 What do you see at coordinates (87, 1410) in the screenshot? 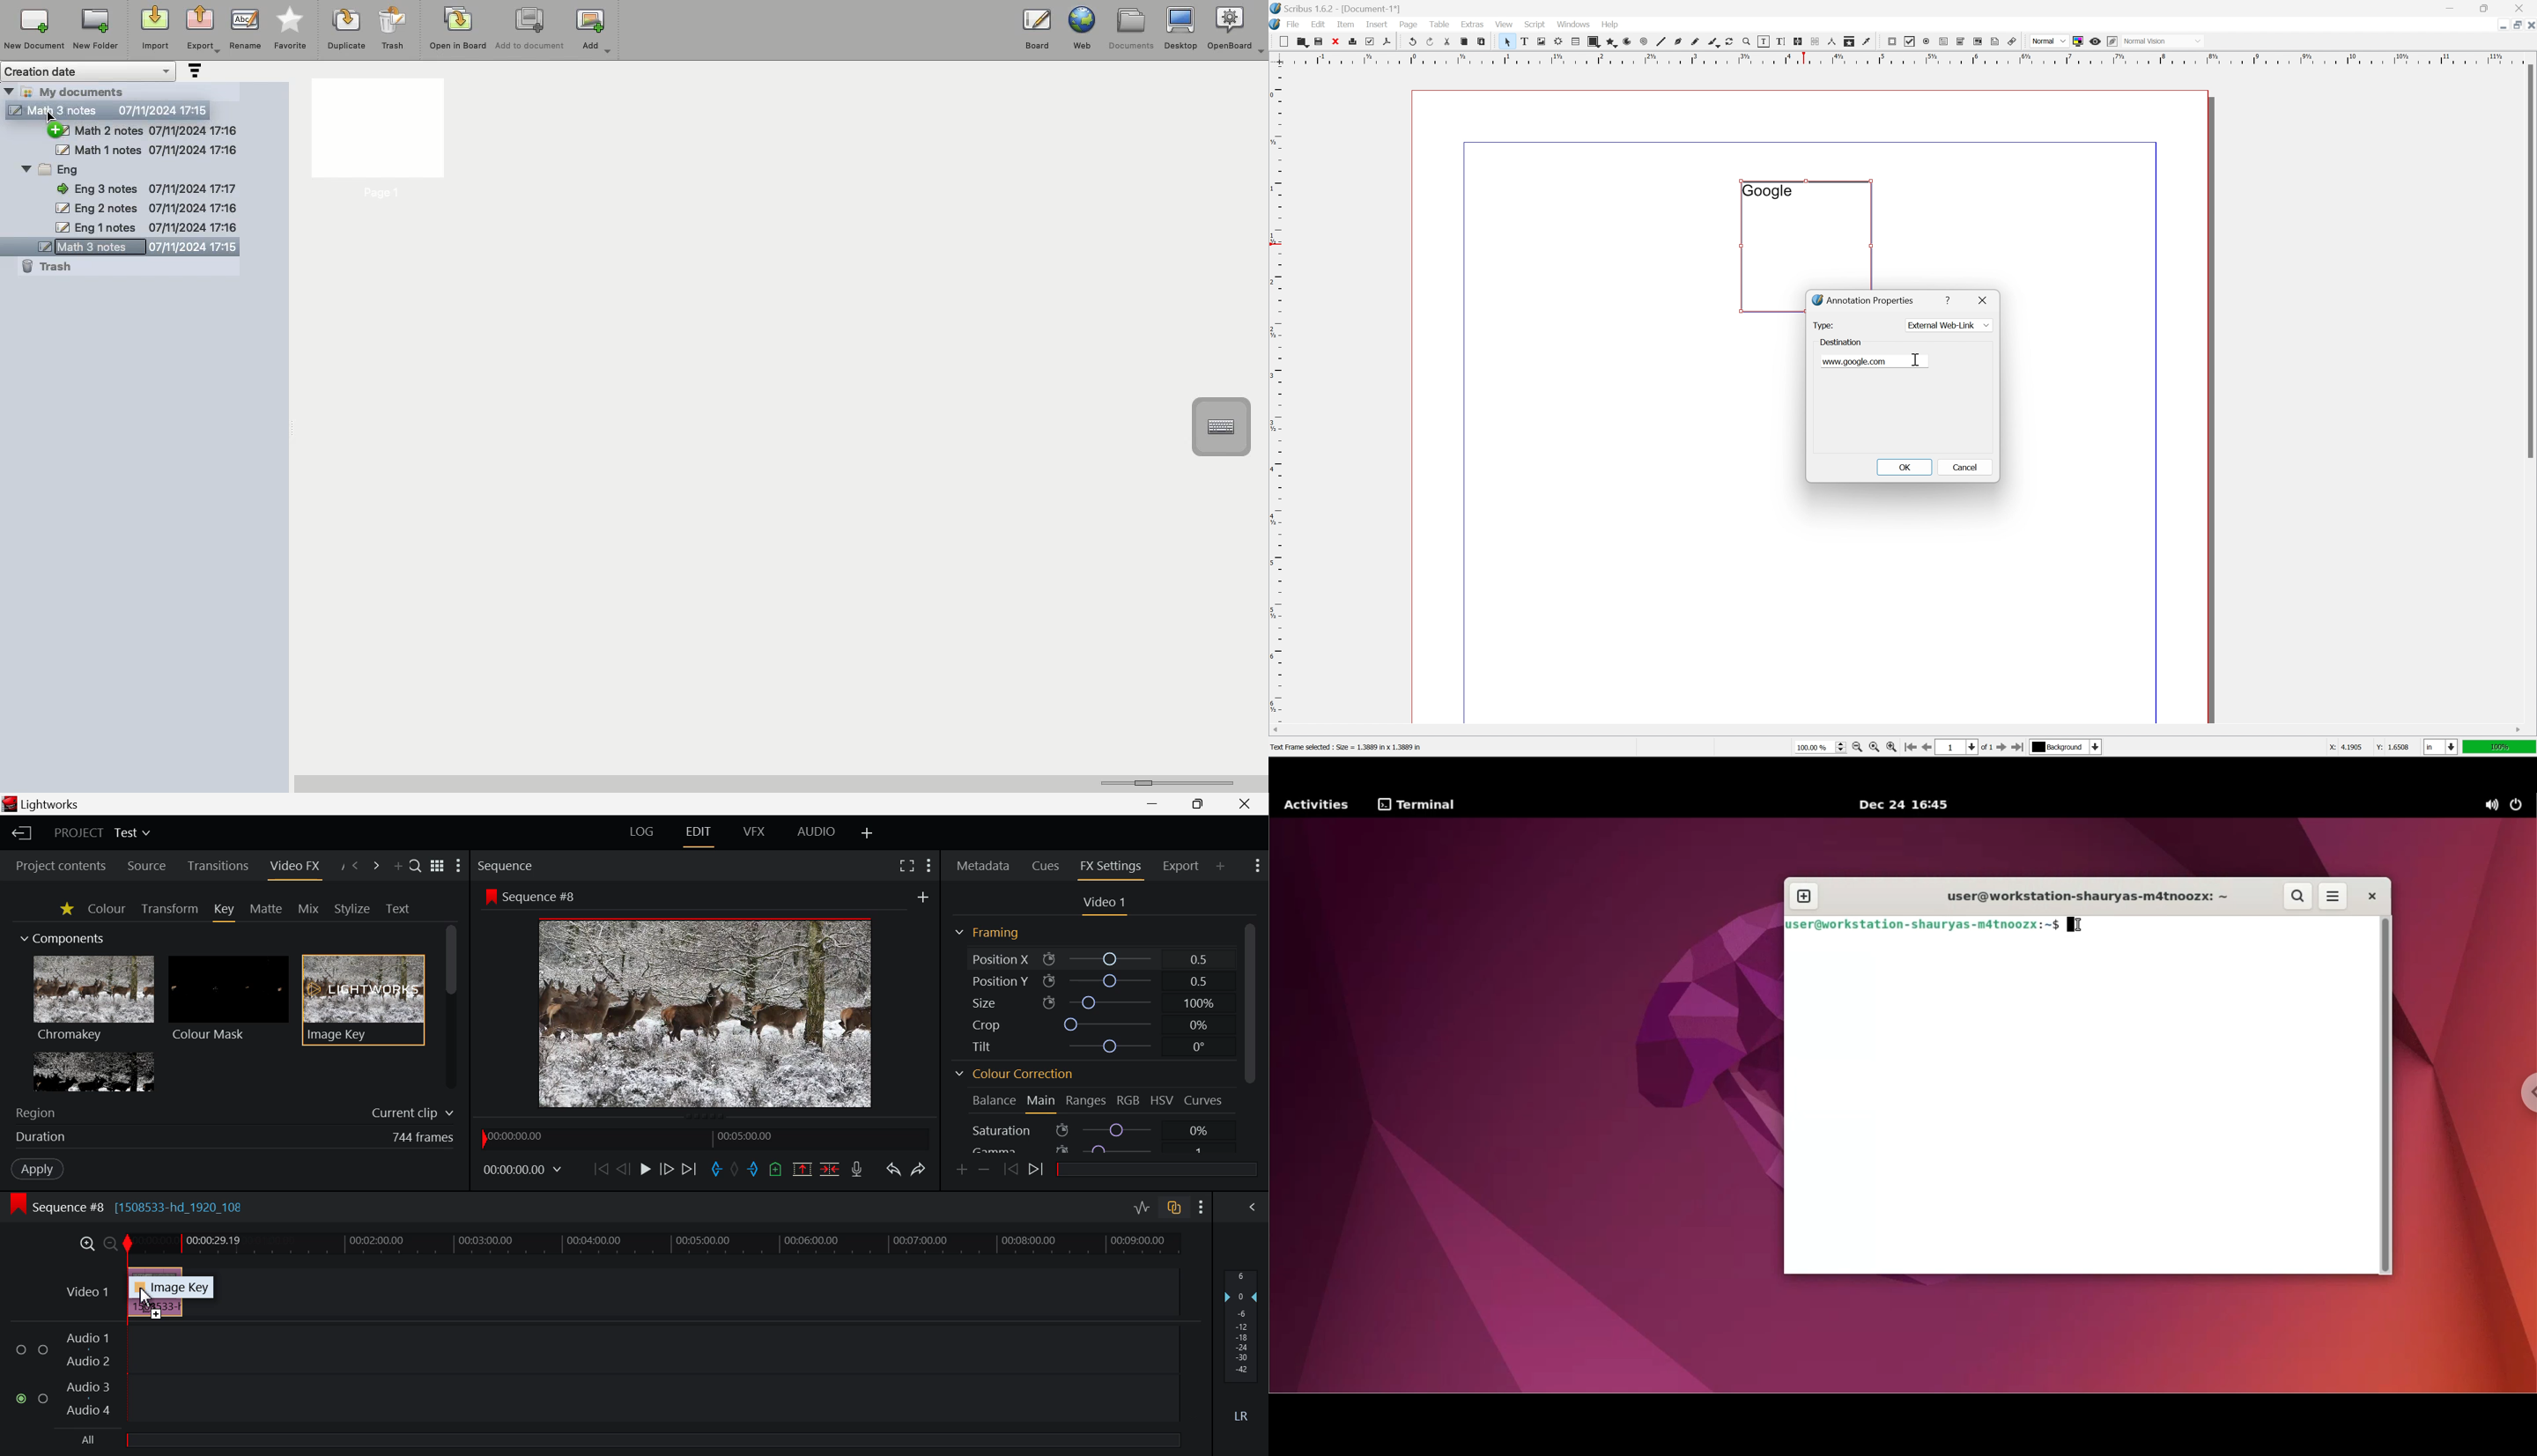
I see `Audio 4` at bounding box center [87, 1410].